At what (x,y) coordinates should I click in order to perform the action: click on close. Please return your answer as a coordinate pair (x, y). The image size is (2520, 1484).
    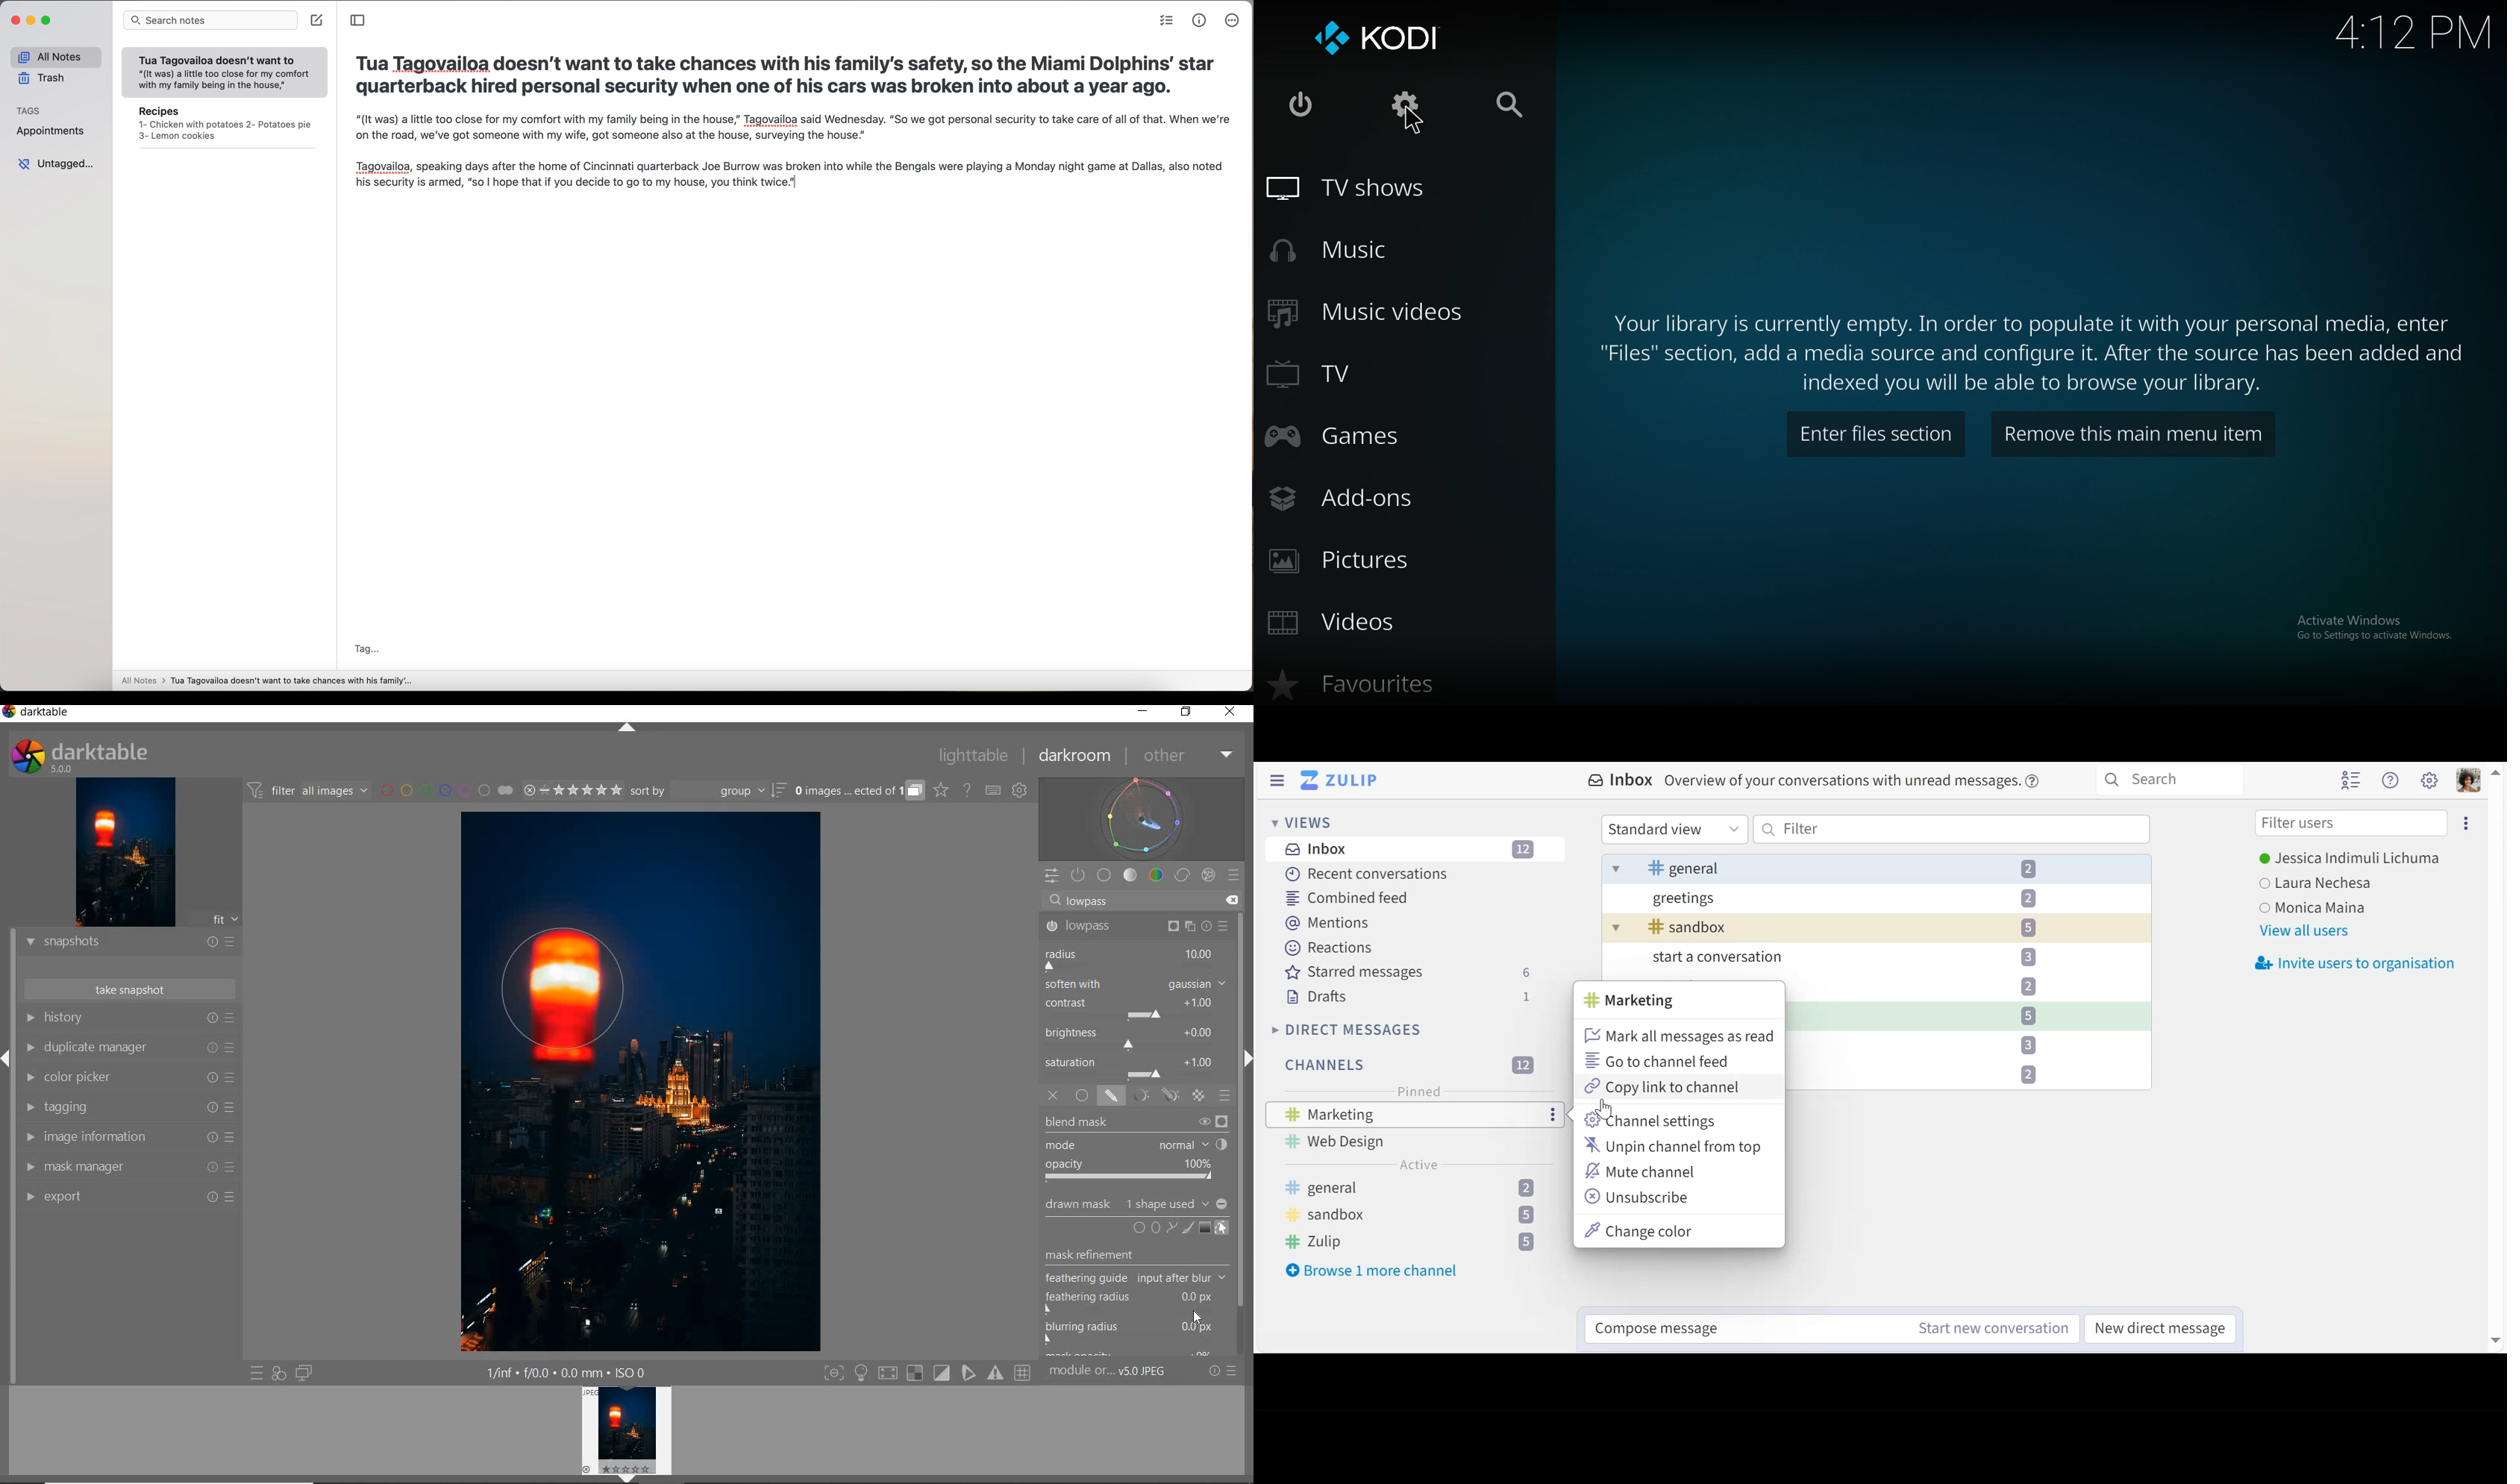
    Looking at the image, I should click on (1301, 105).